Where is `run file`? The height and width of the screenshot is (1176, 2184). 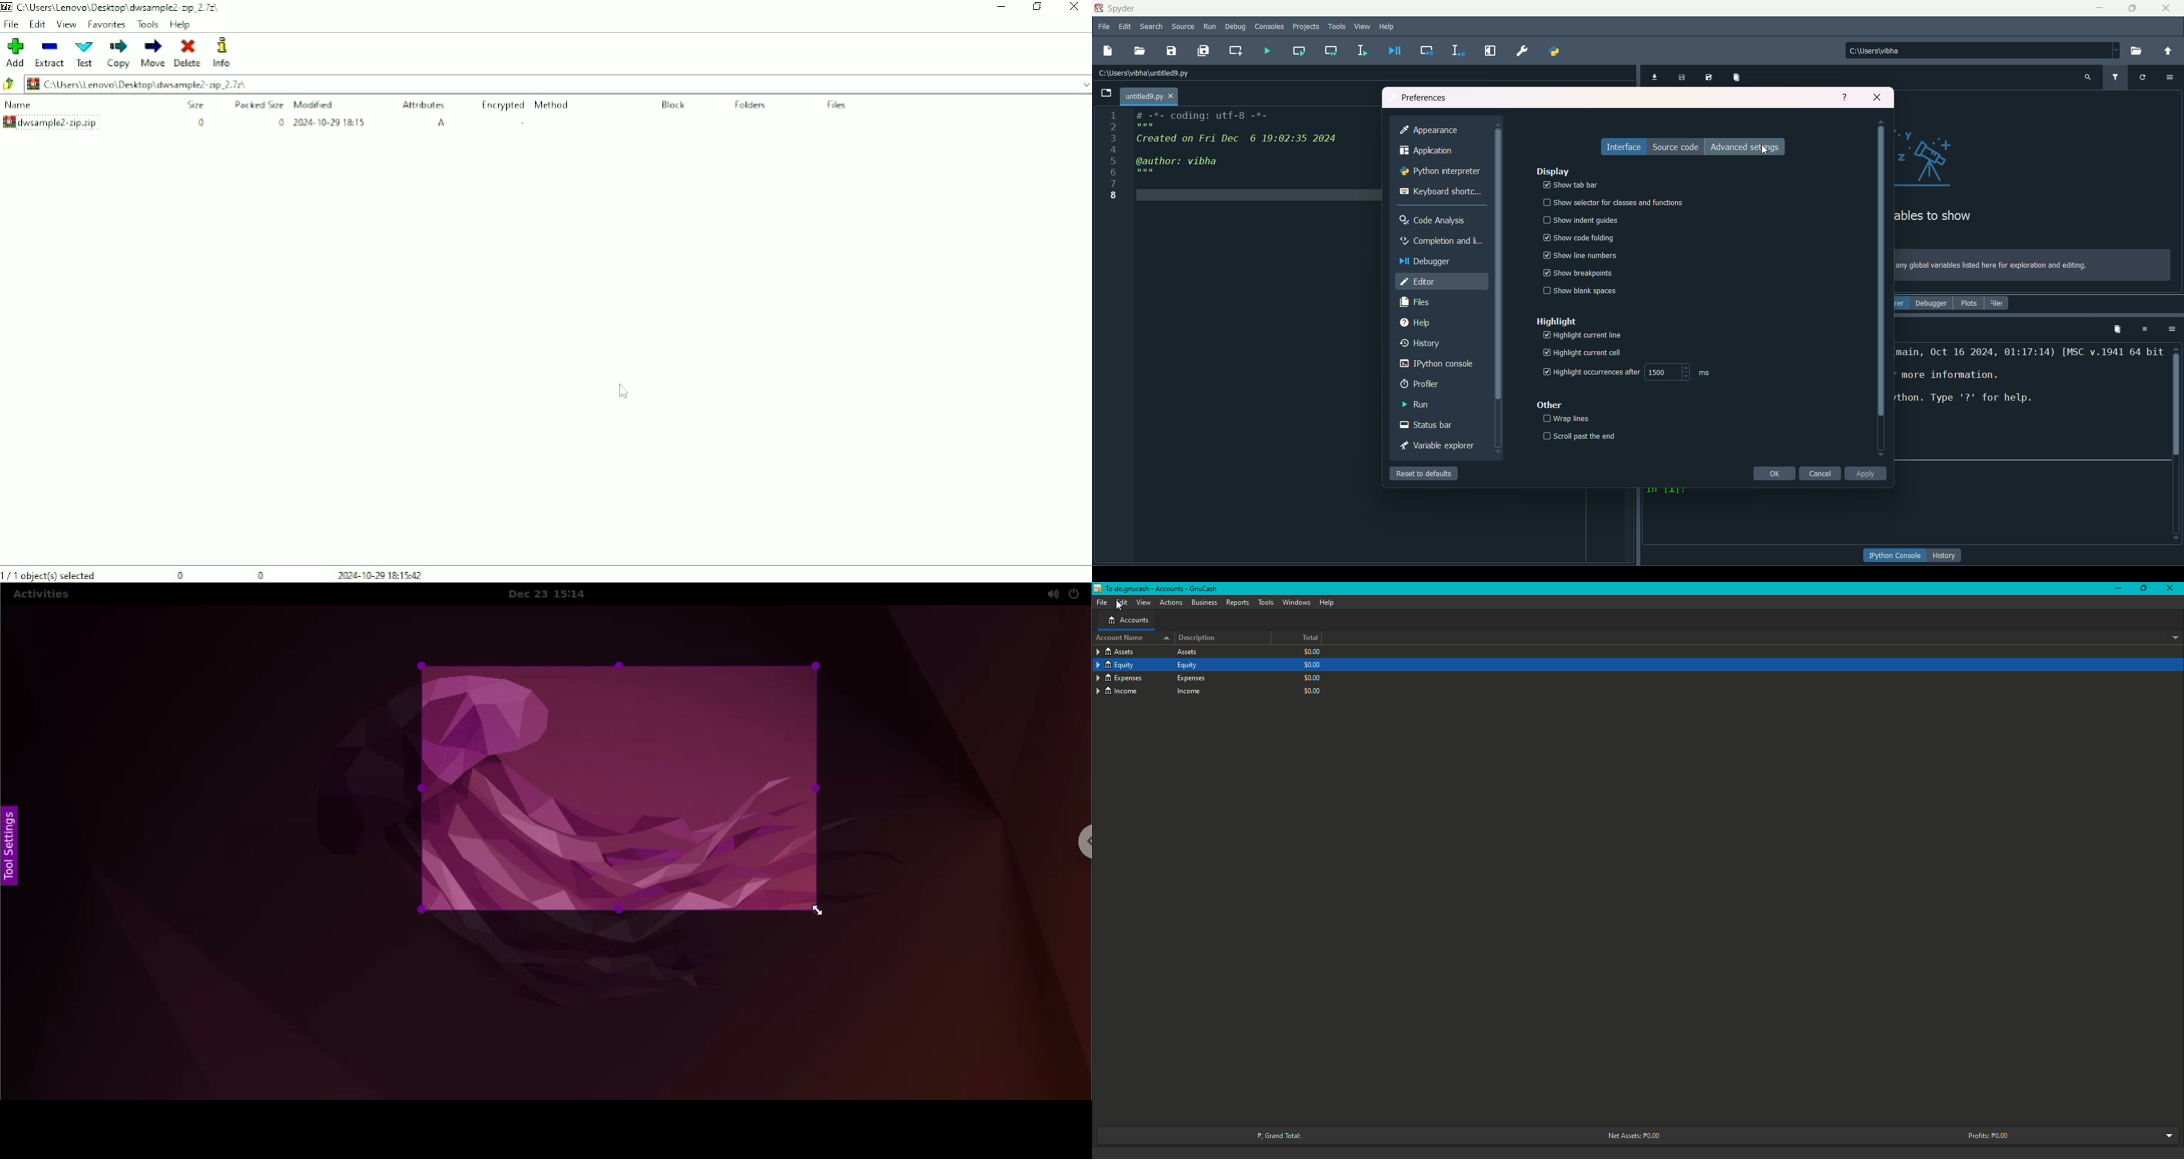
run file is located at coordinates (1265, 50).